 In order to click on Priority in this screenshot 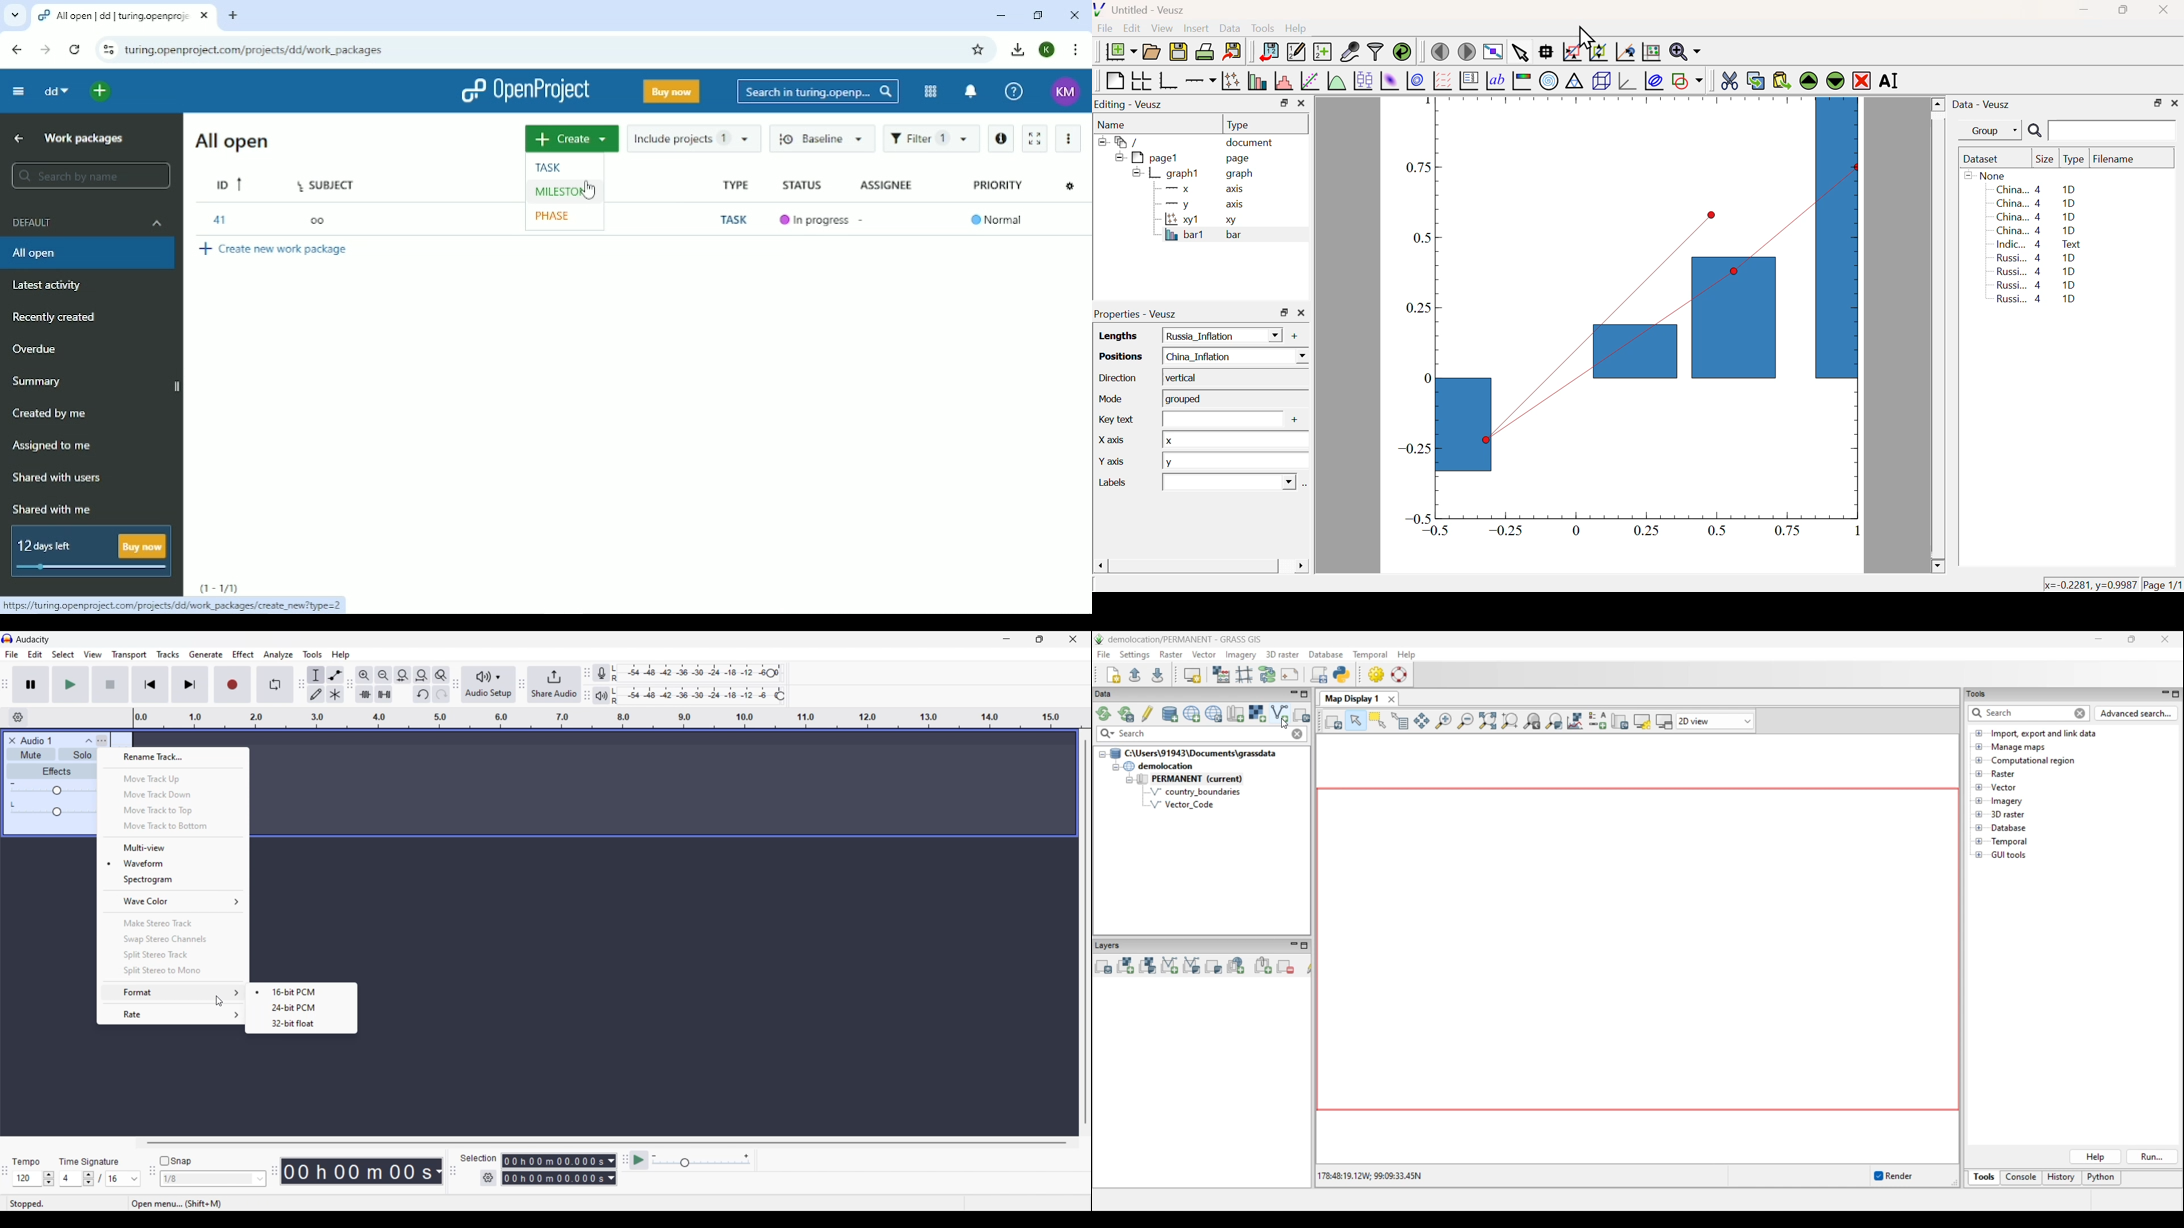, I will do `click(997, 184)`.